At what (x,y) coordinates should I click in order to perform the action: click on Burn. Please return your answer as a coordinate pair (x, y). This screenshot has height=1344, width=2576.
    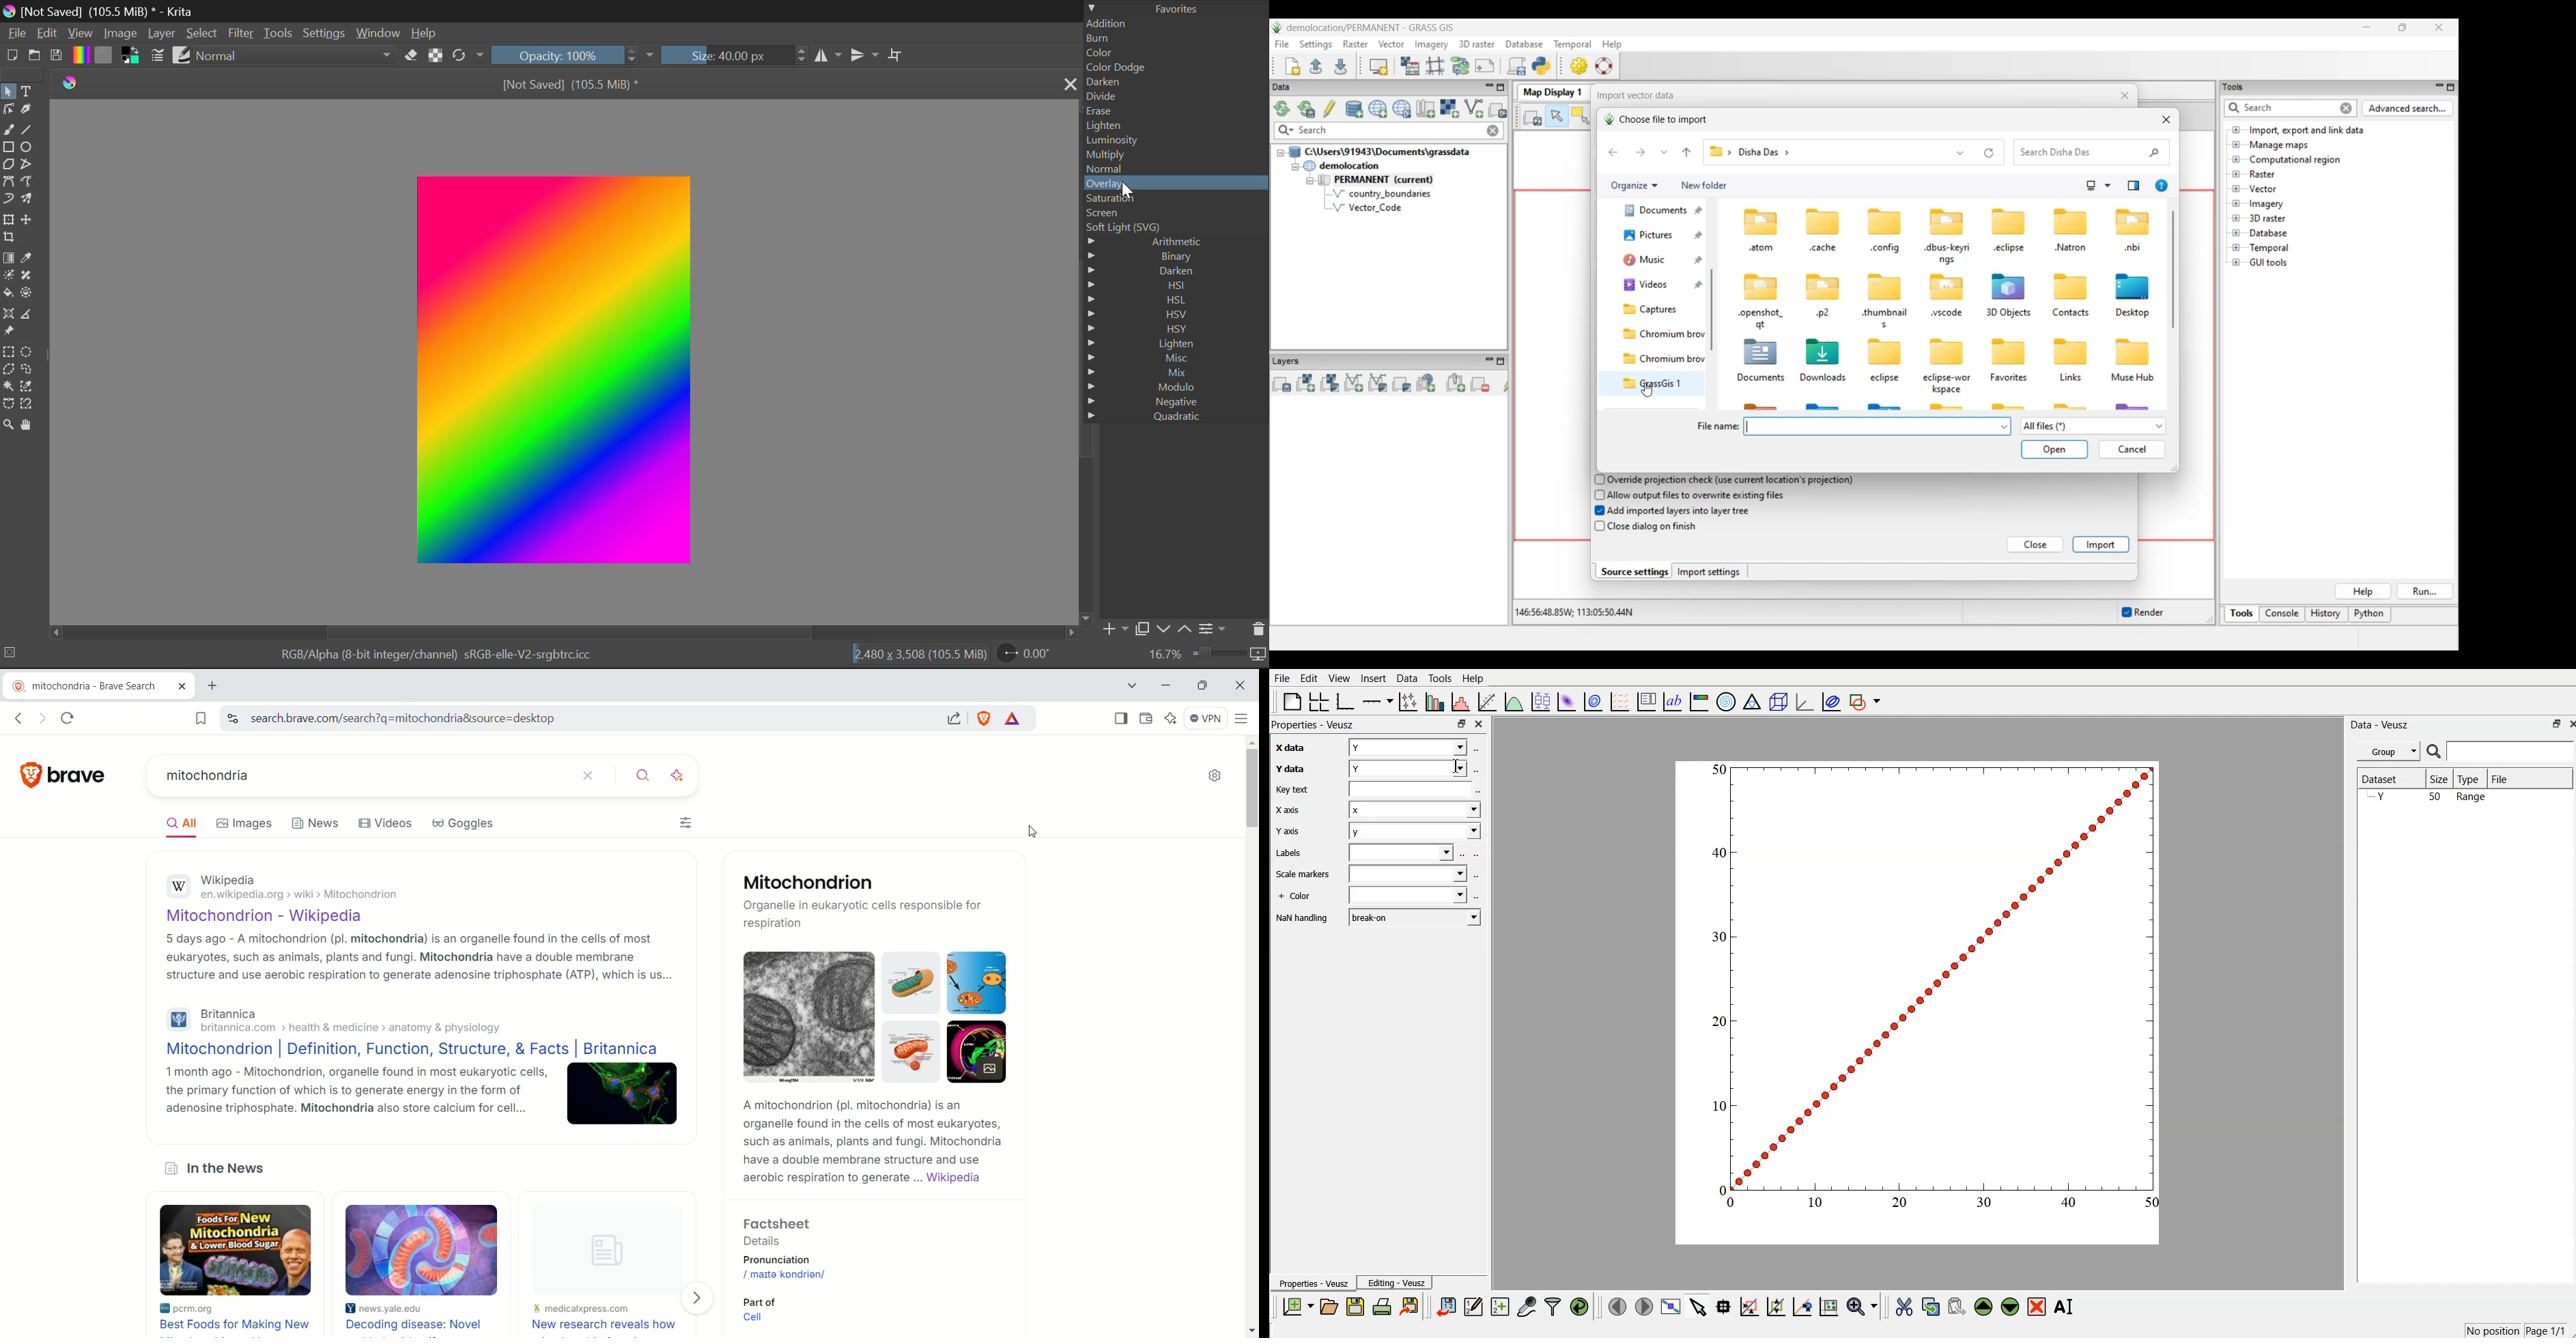
    Looking at the image, I should click on (1176, 39).